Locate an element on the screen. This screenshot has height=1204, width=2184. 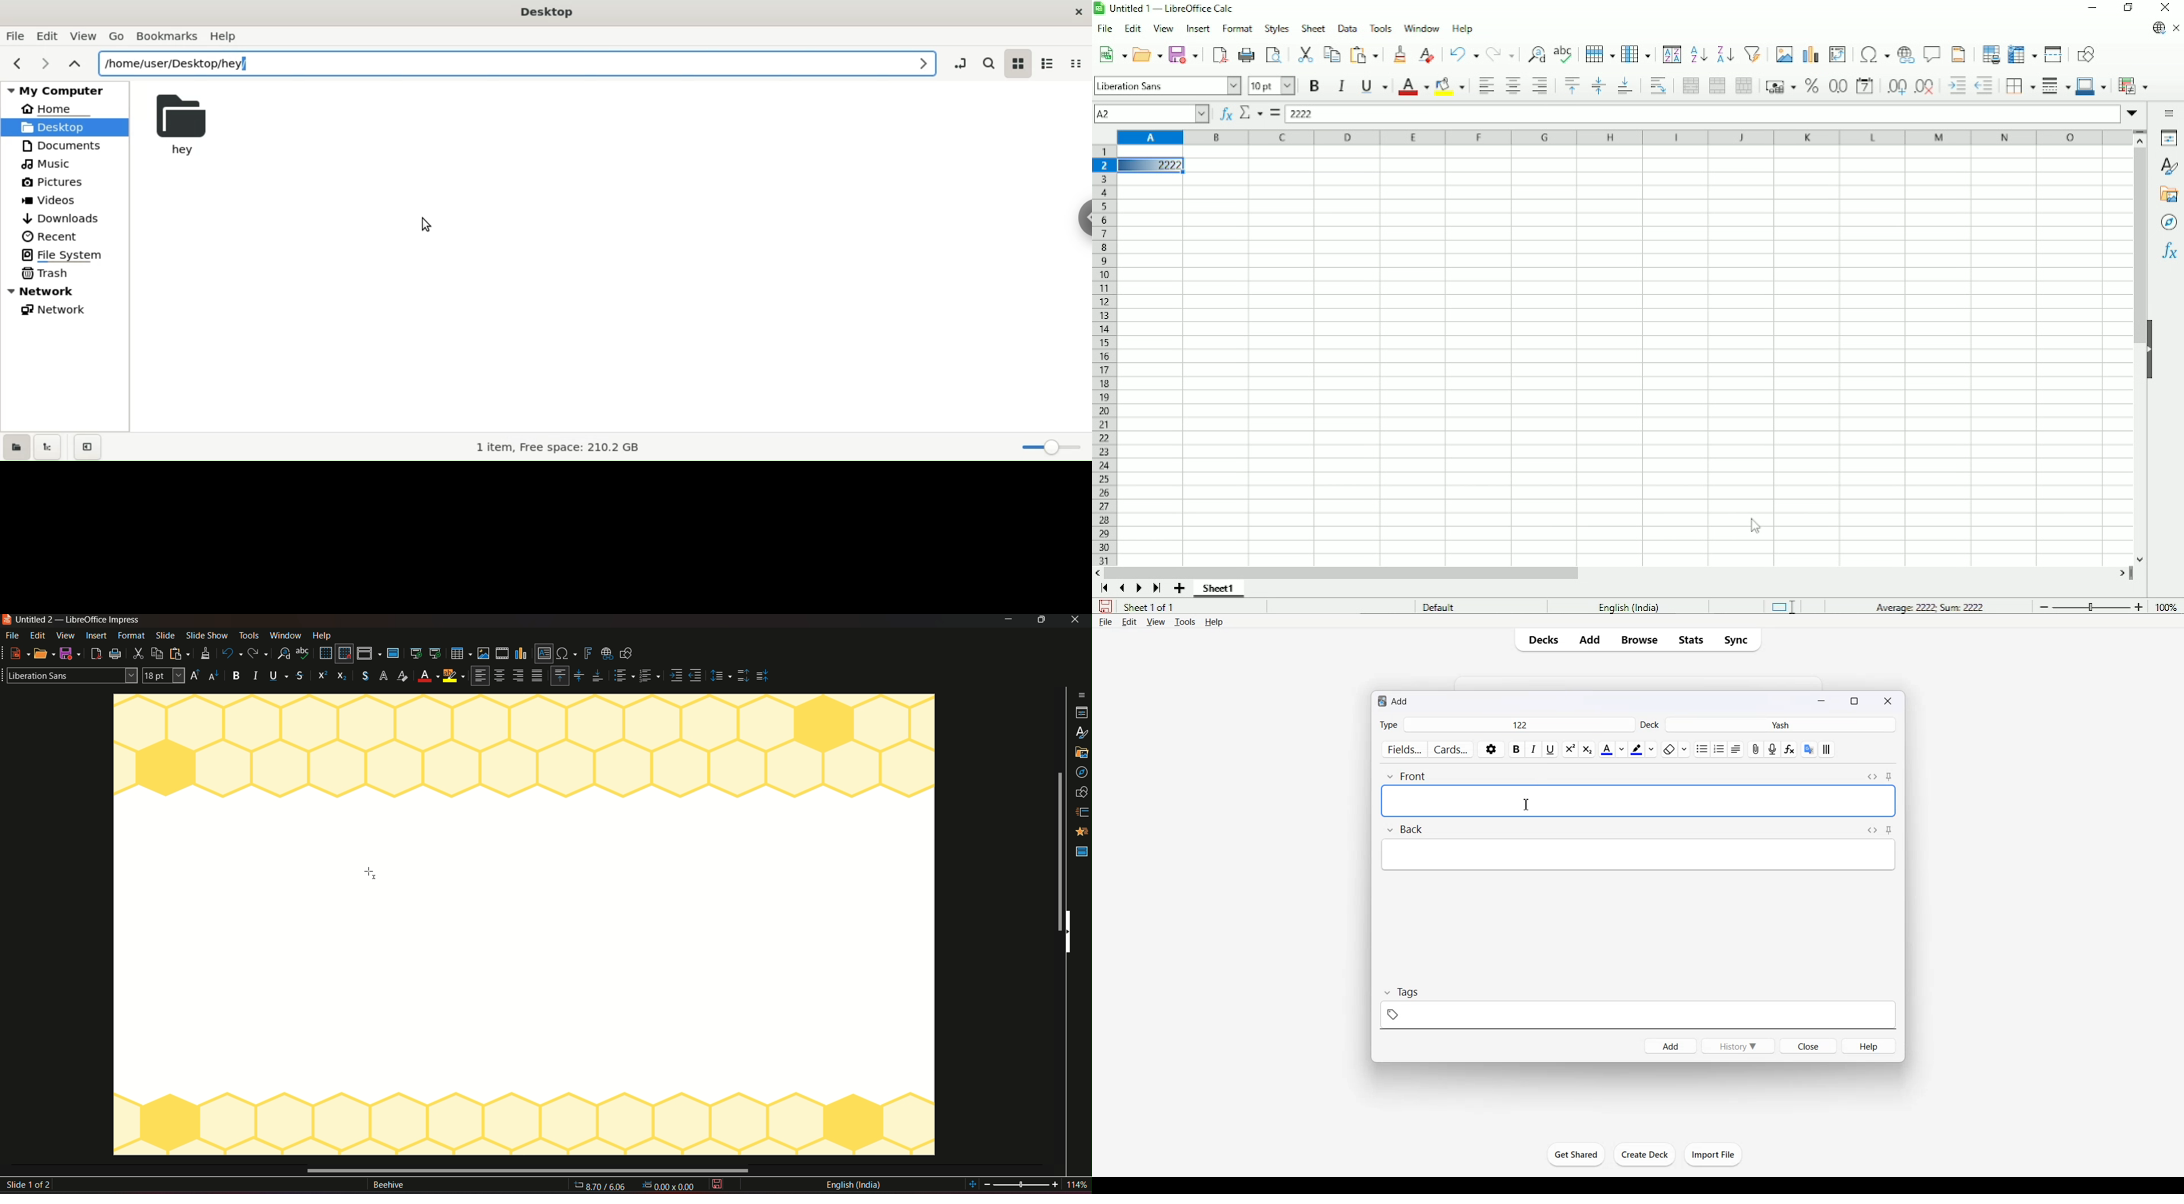
typing space is located at coordinates (1638, 801).